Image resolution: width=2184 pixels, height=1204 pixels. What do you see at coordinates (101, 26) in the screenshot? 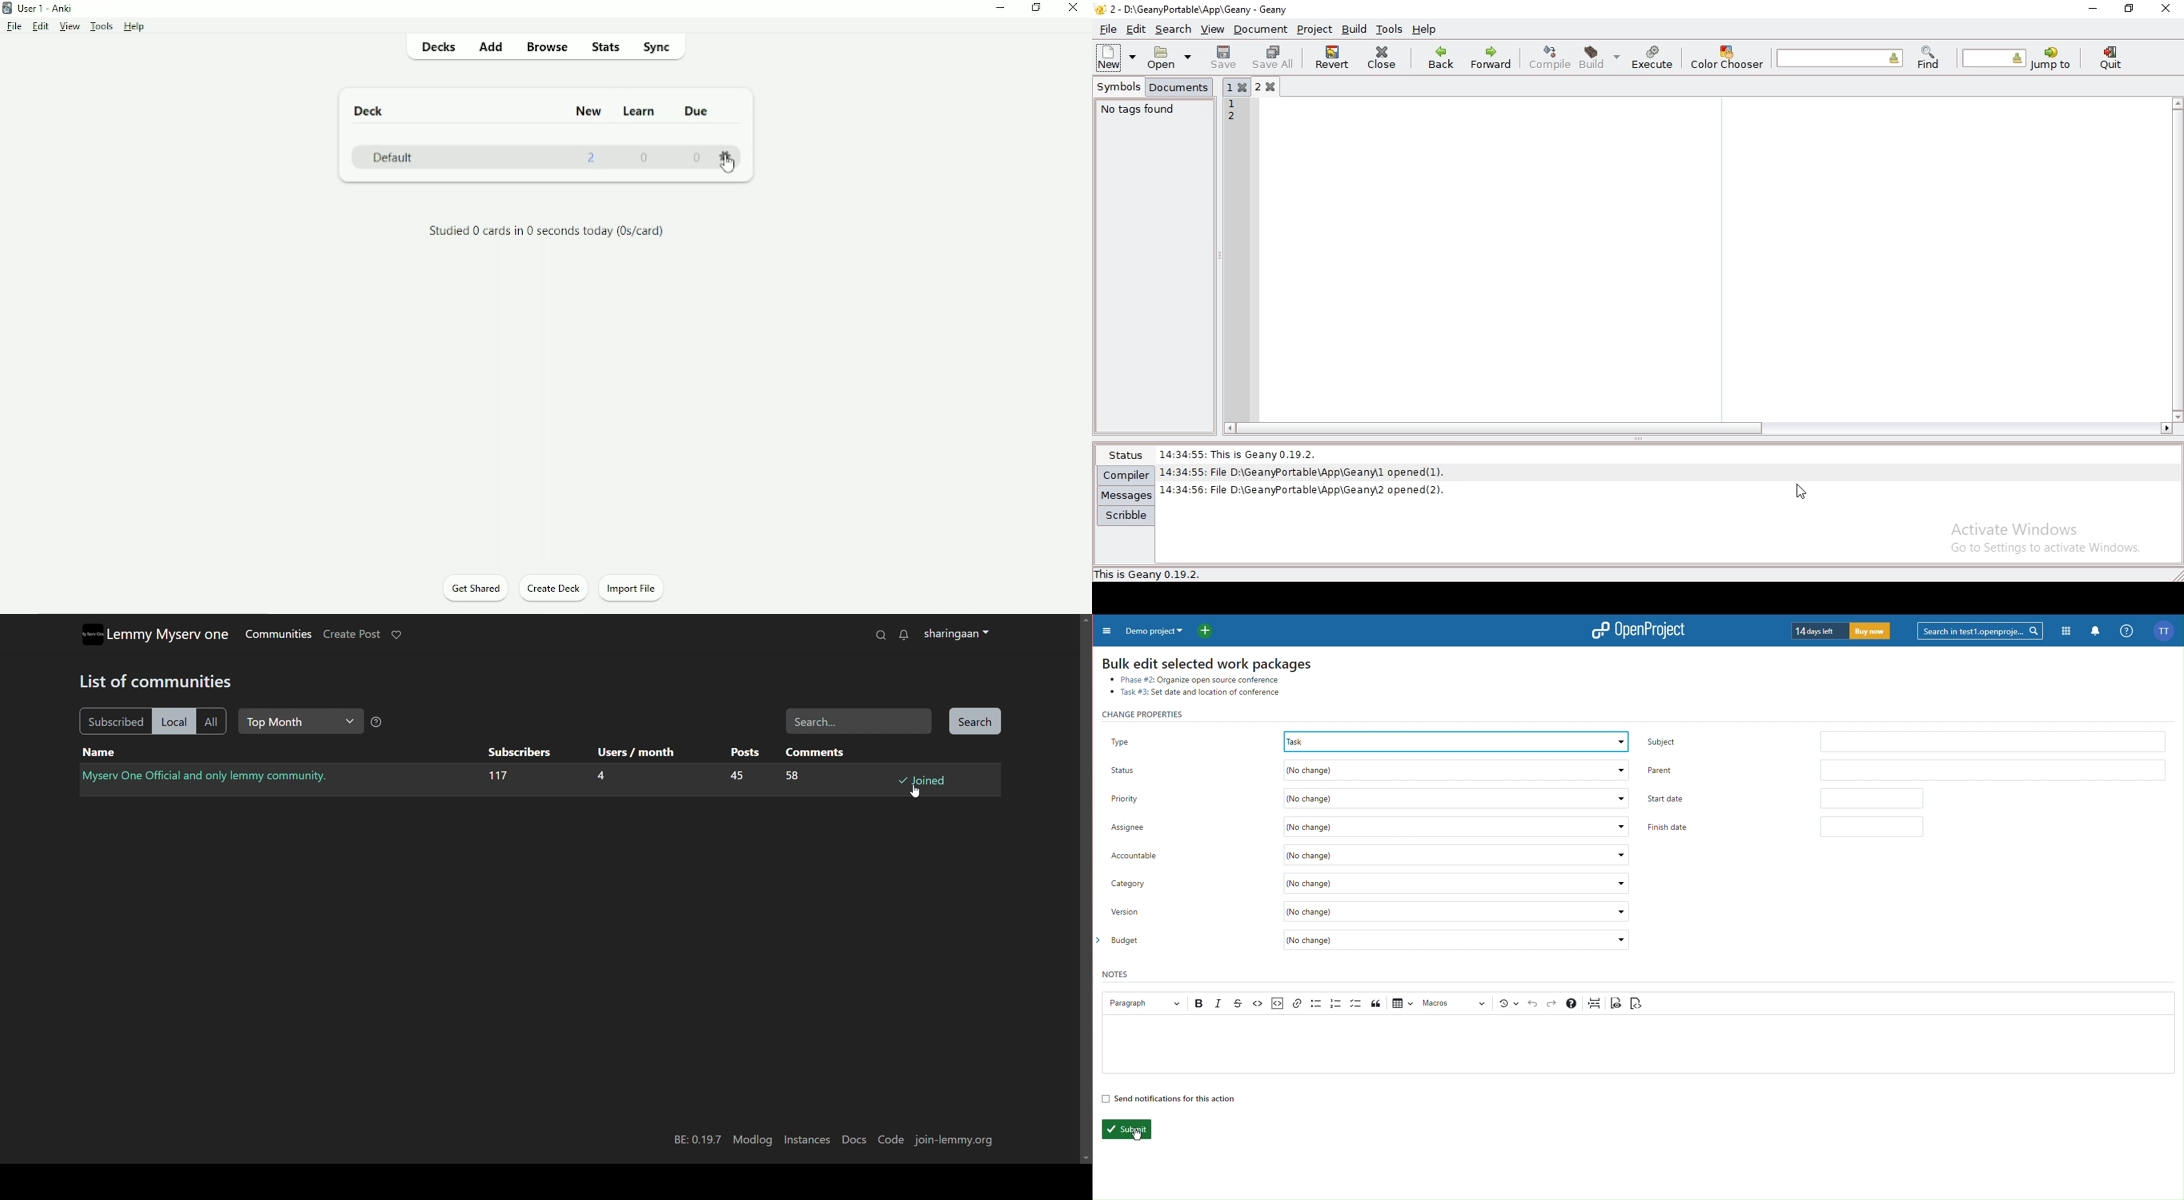
I see `Tools` at bounding box center [101, 26].